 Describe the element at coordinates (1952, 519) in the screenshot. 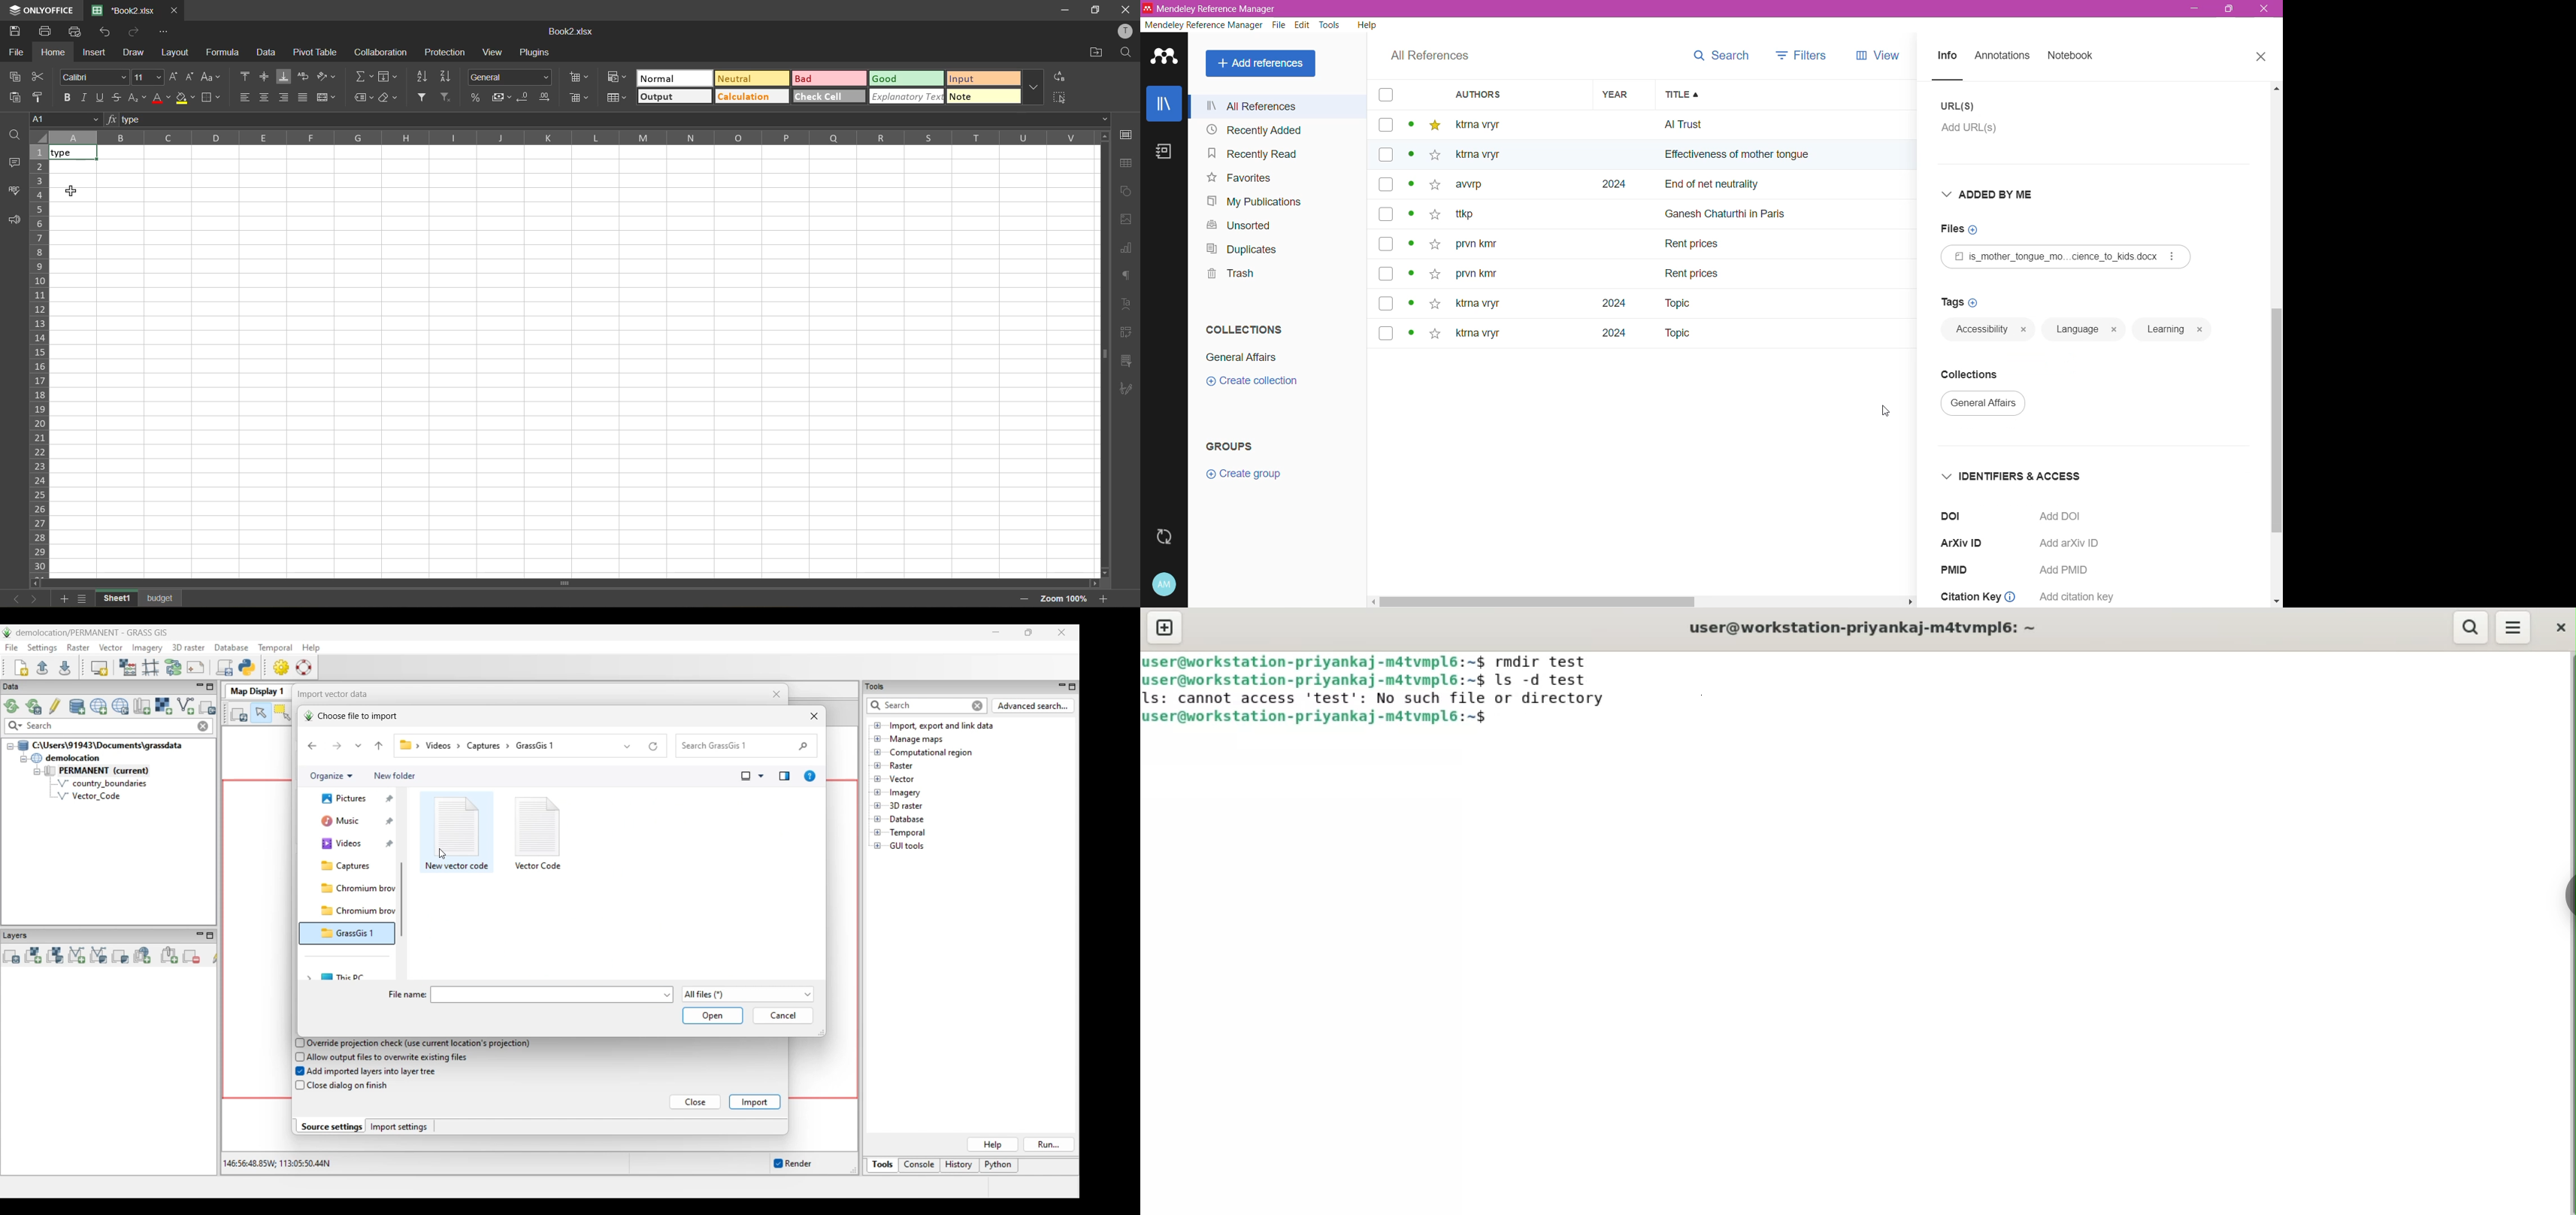

I see `doi` at that location.